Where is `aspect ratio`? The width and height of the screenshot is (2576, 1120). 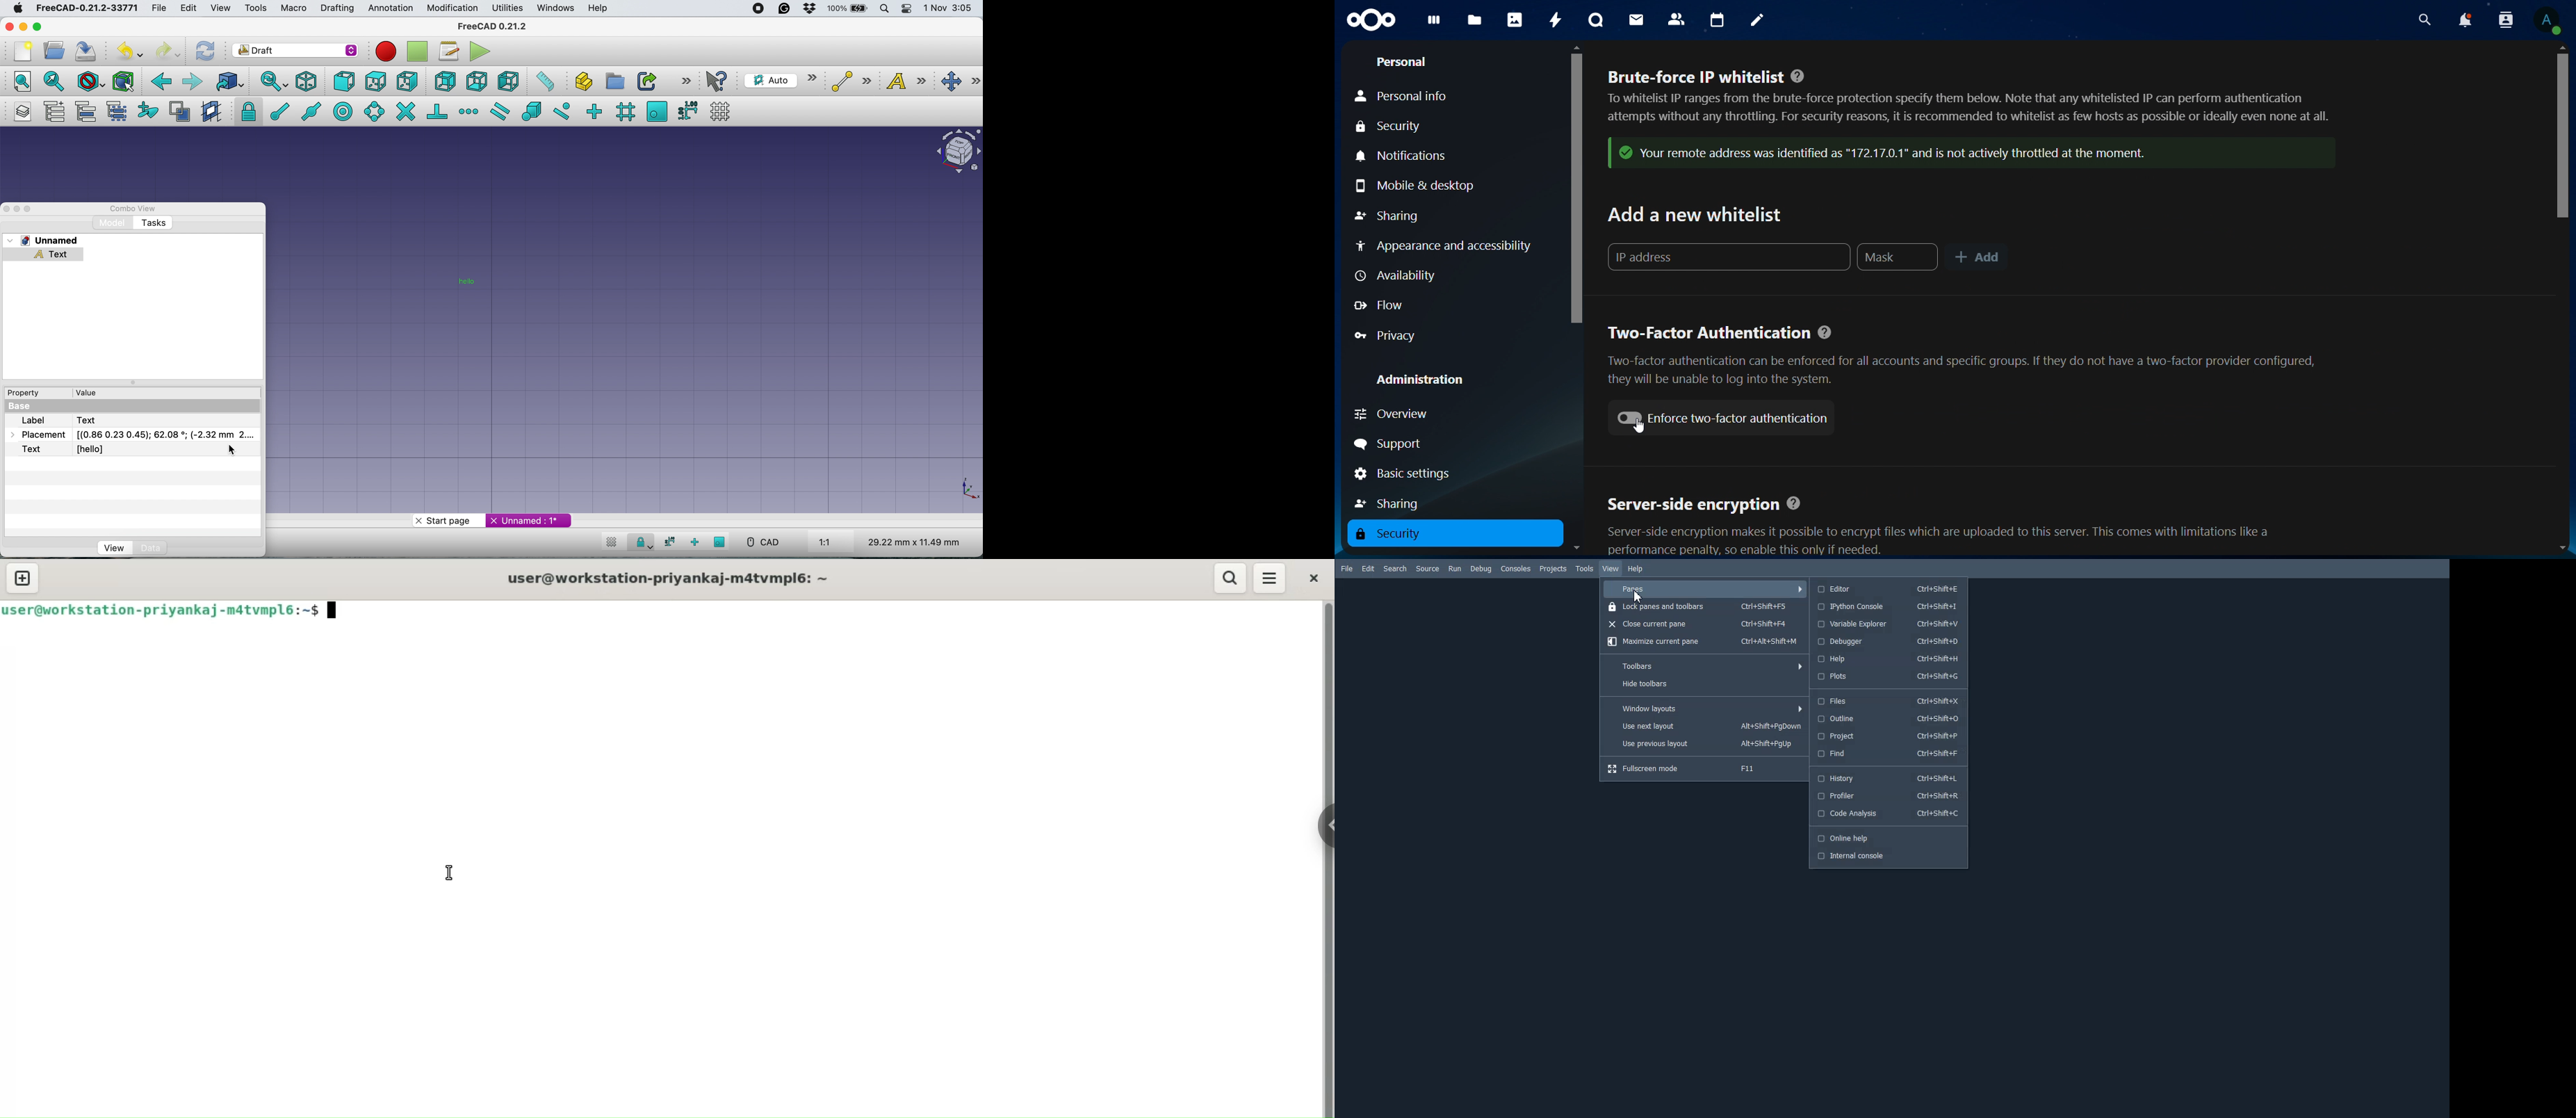 aspect ratio is located at coordinates (832, 541).